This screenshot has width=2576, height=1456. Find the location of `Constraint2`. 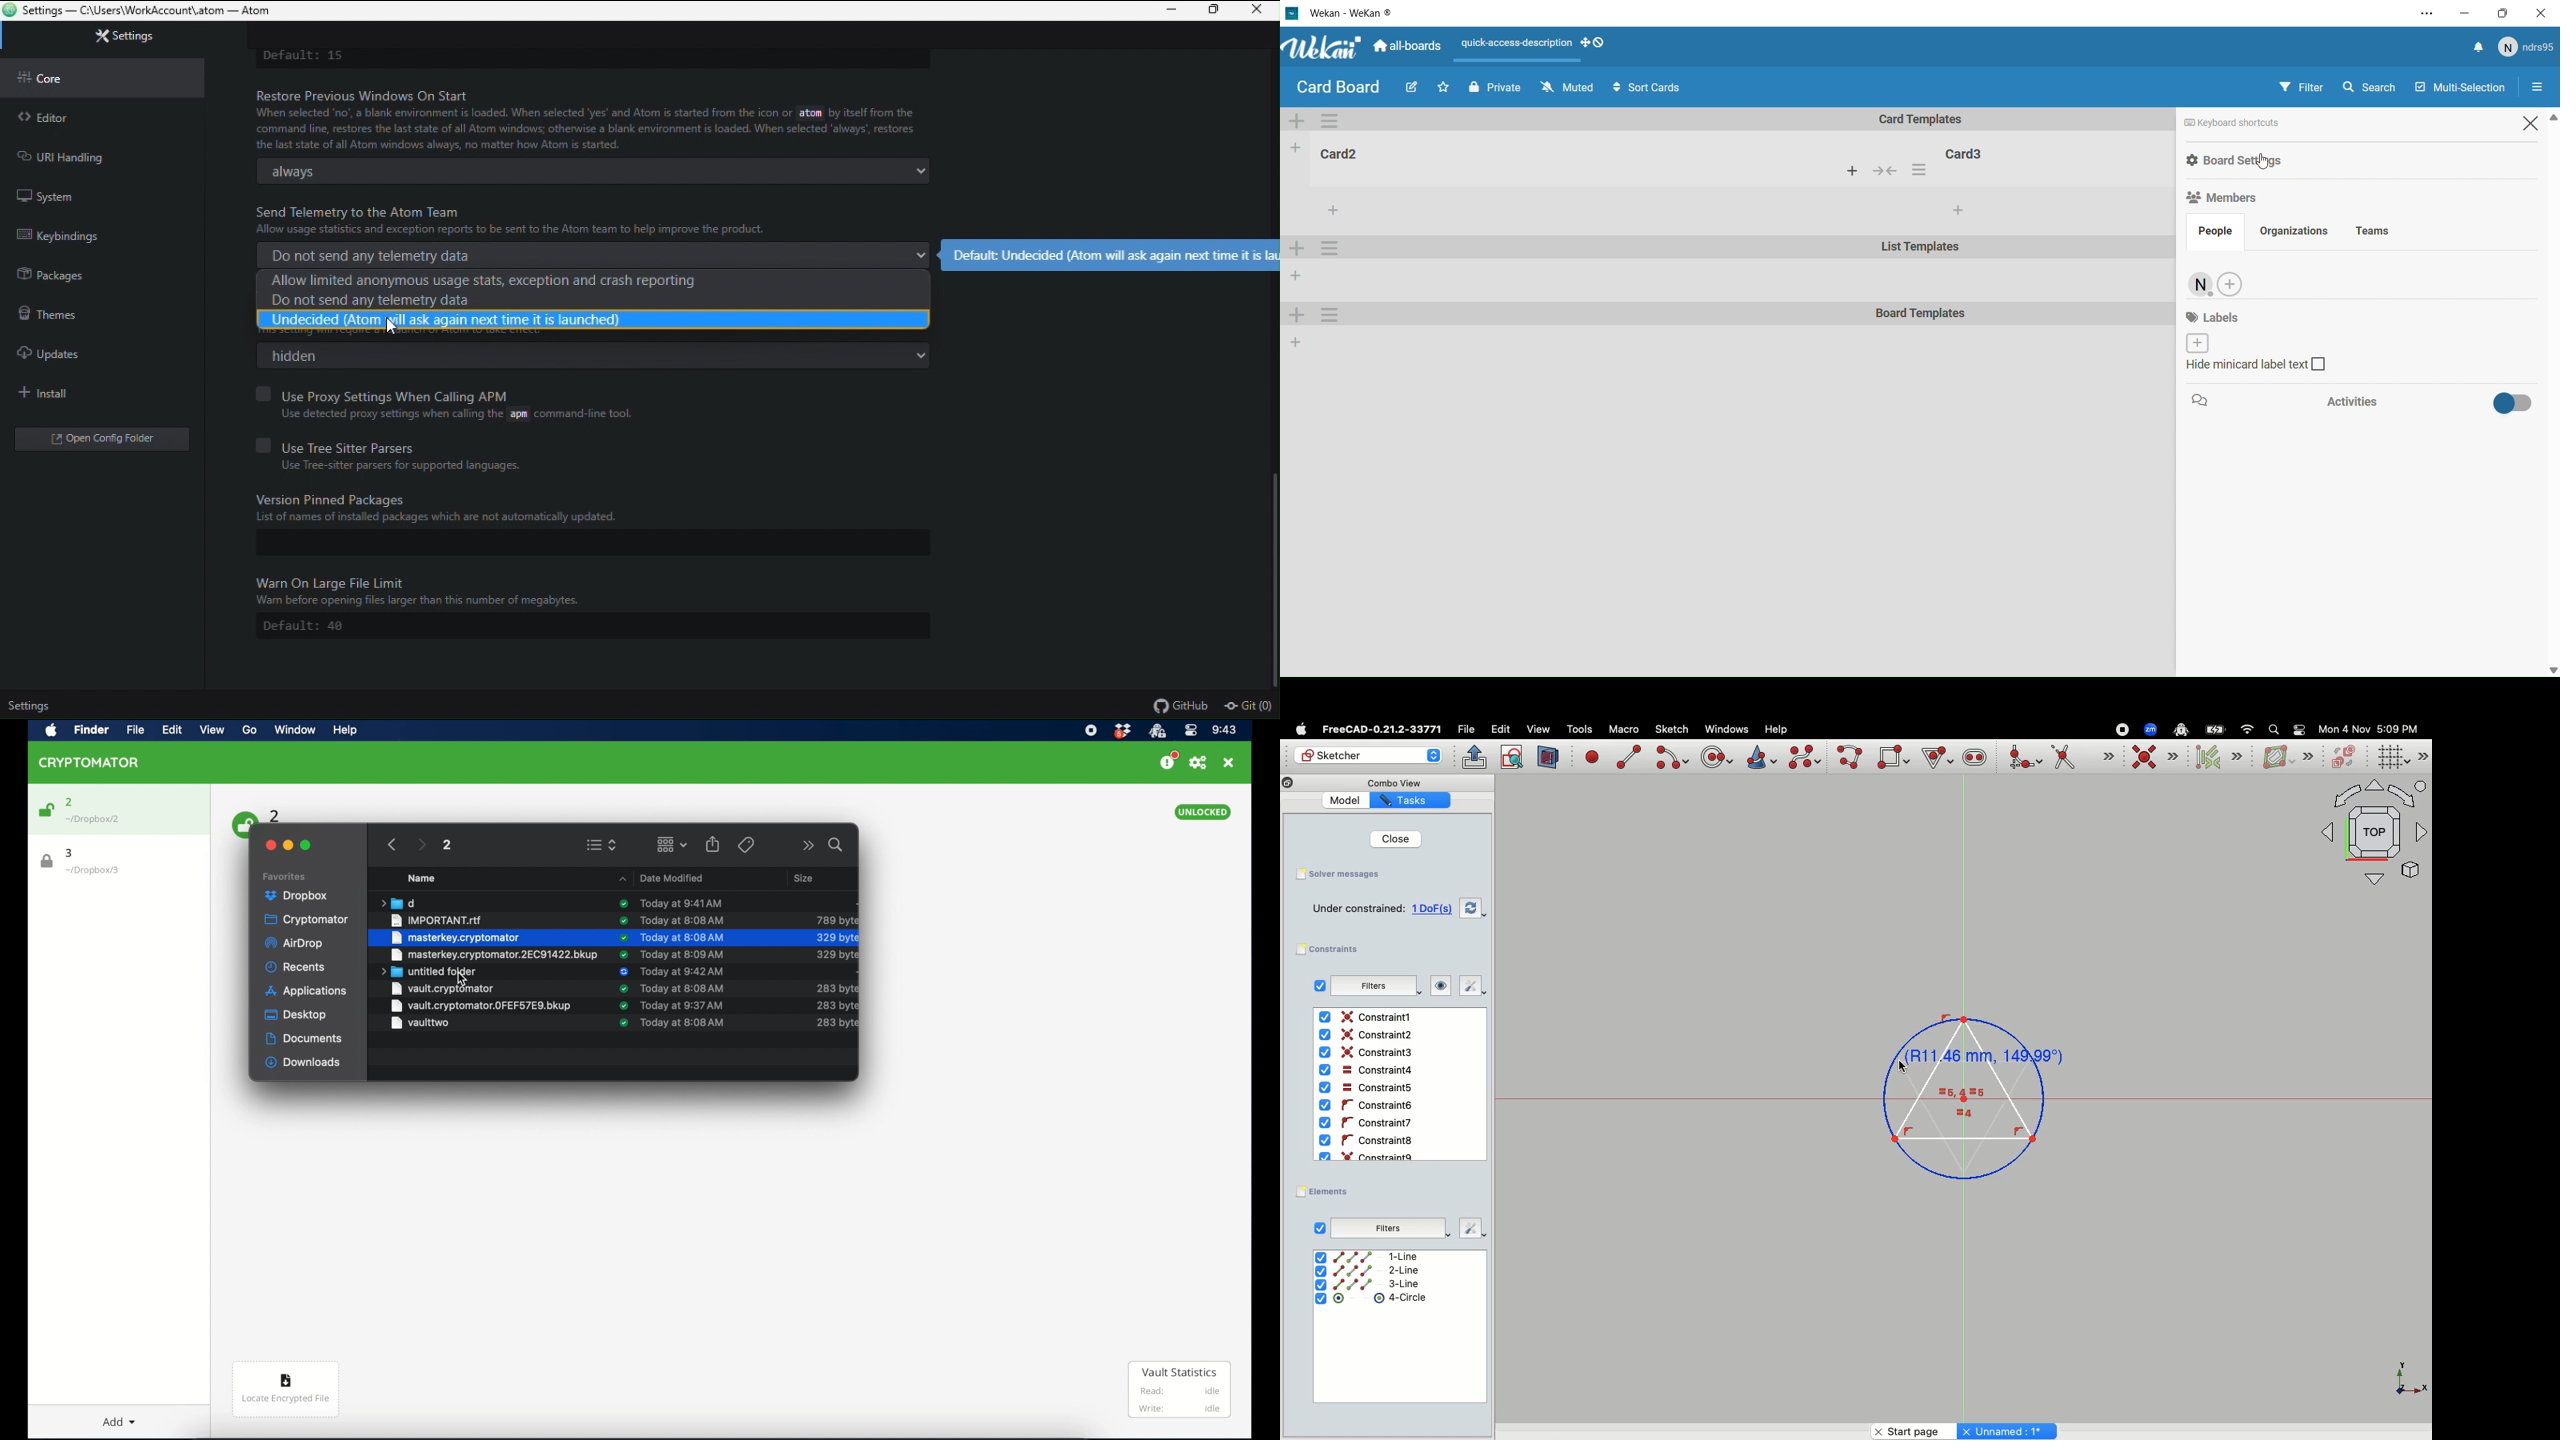

Constraint2 is located at coordinates (1370, 1035).